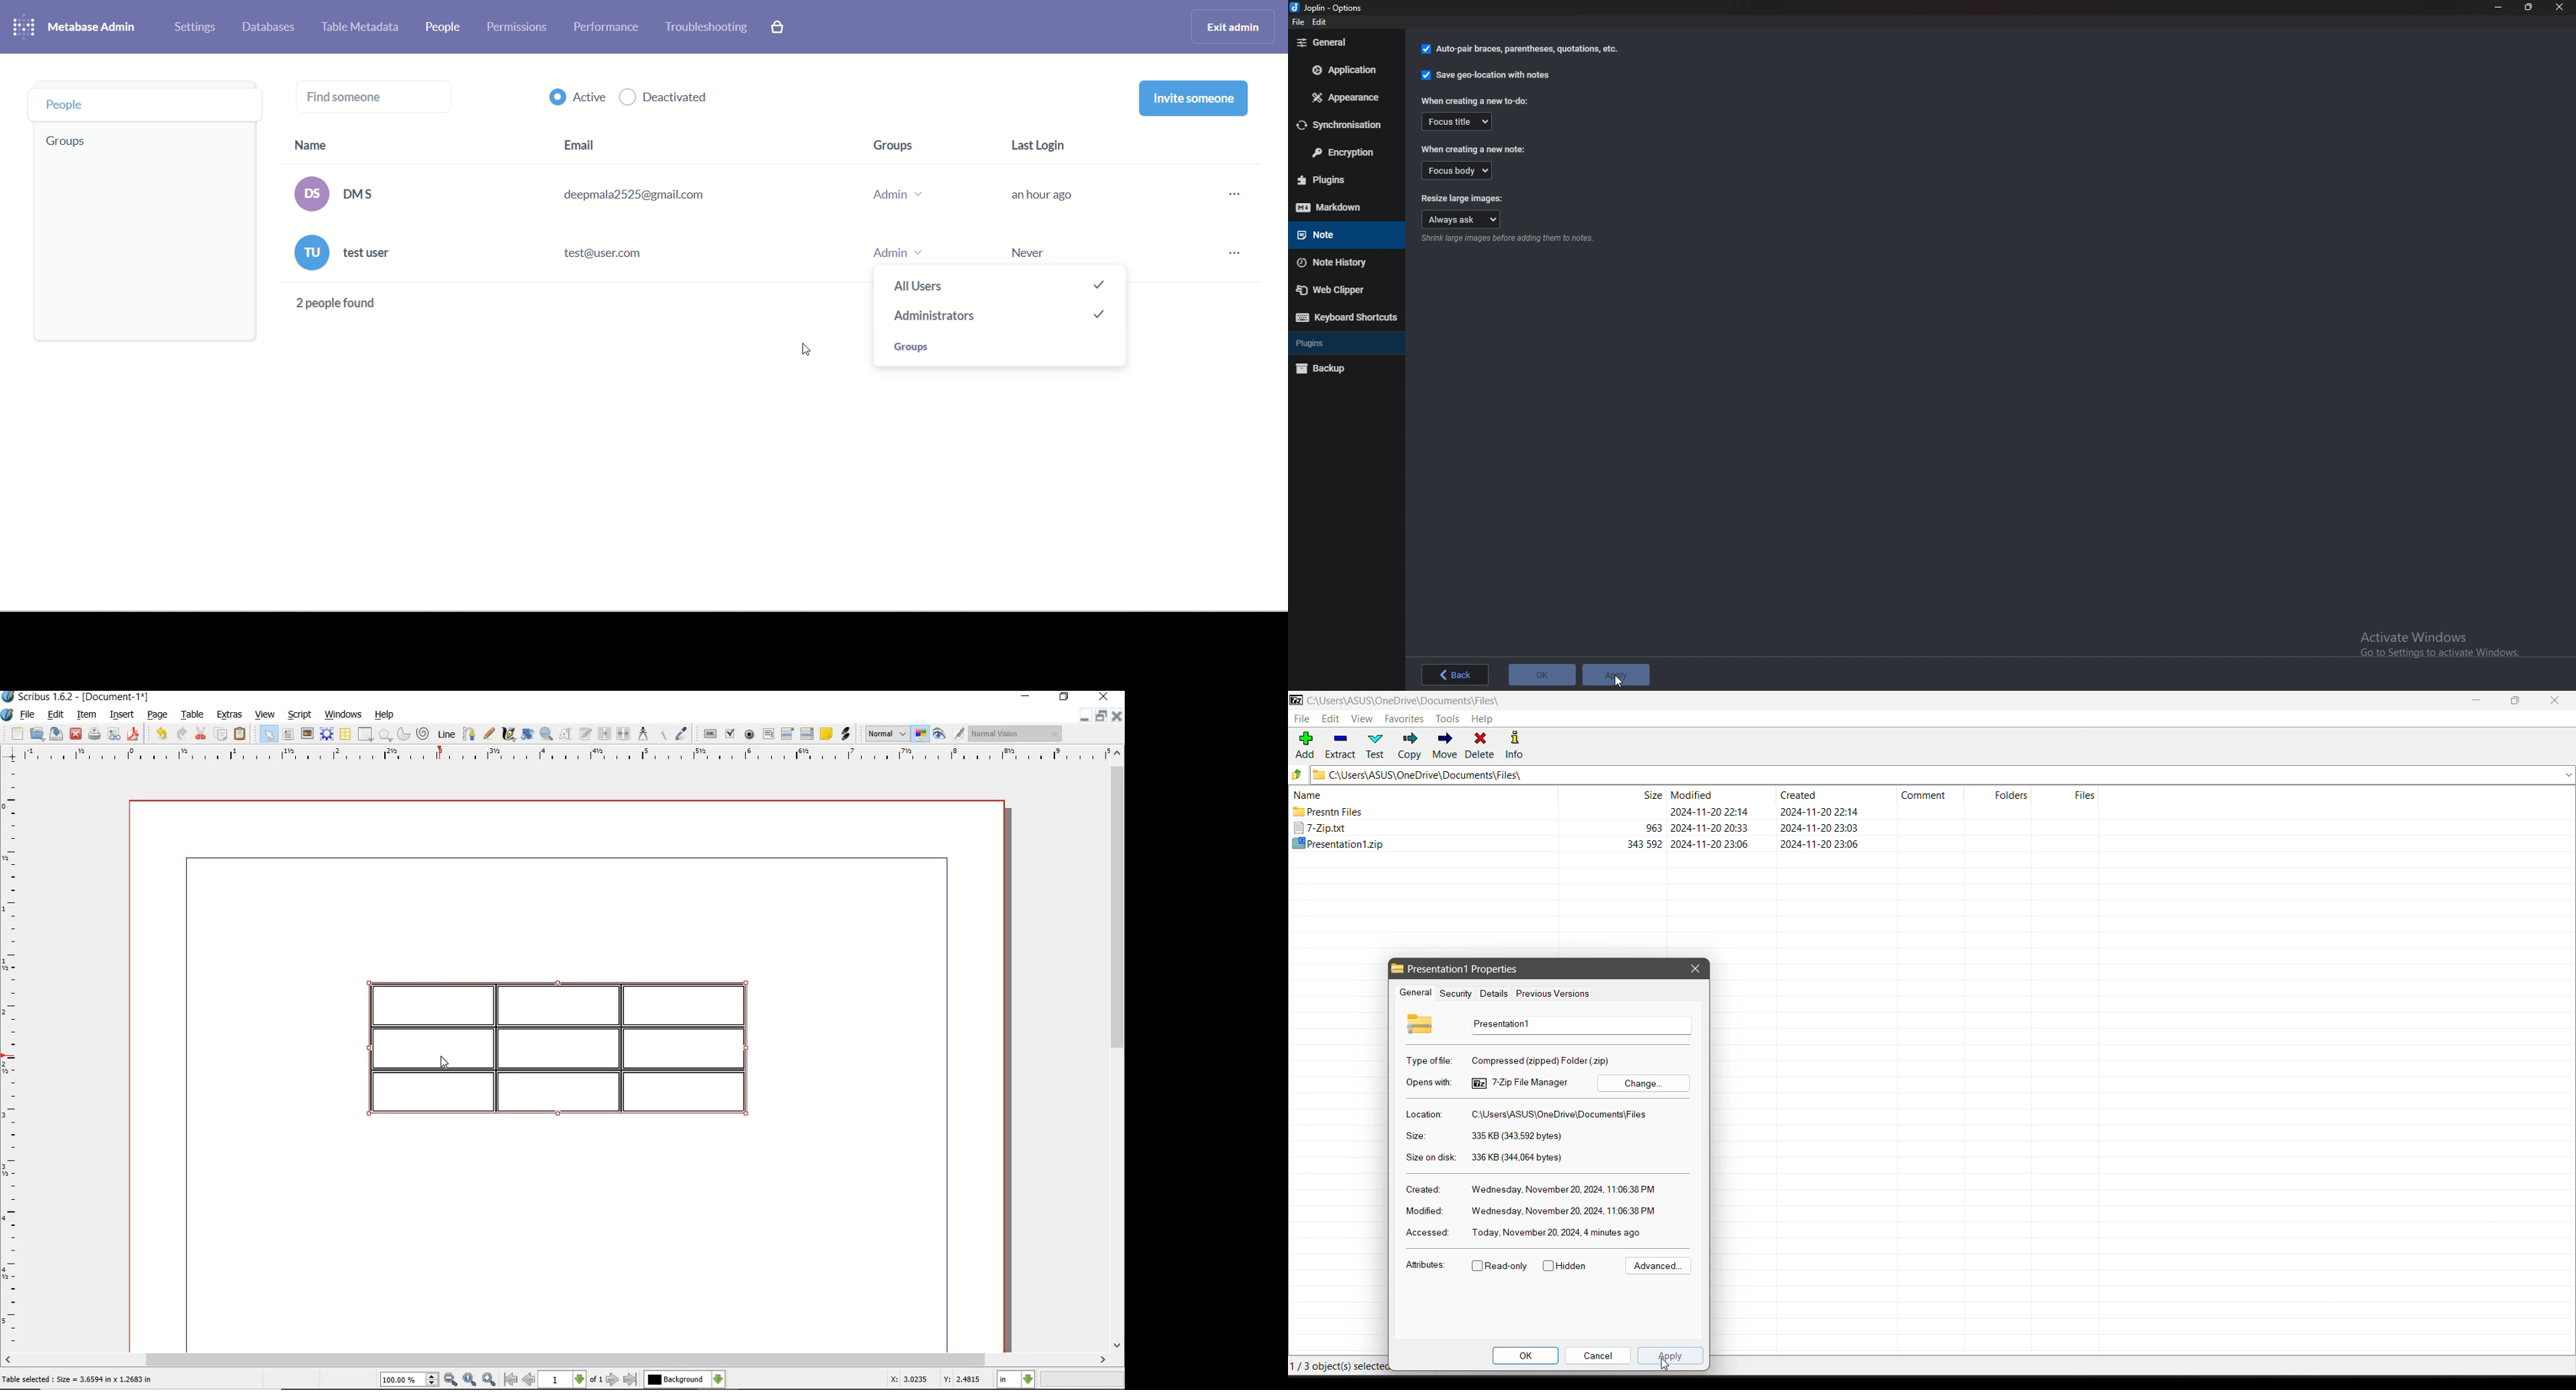 This screenshot has height=1400, width=2576. What do you see at coordinates (1450, 718) in the screenshot?
I see `Tools` at bounding box center [1450, 718].